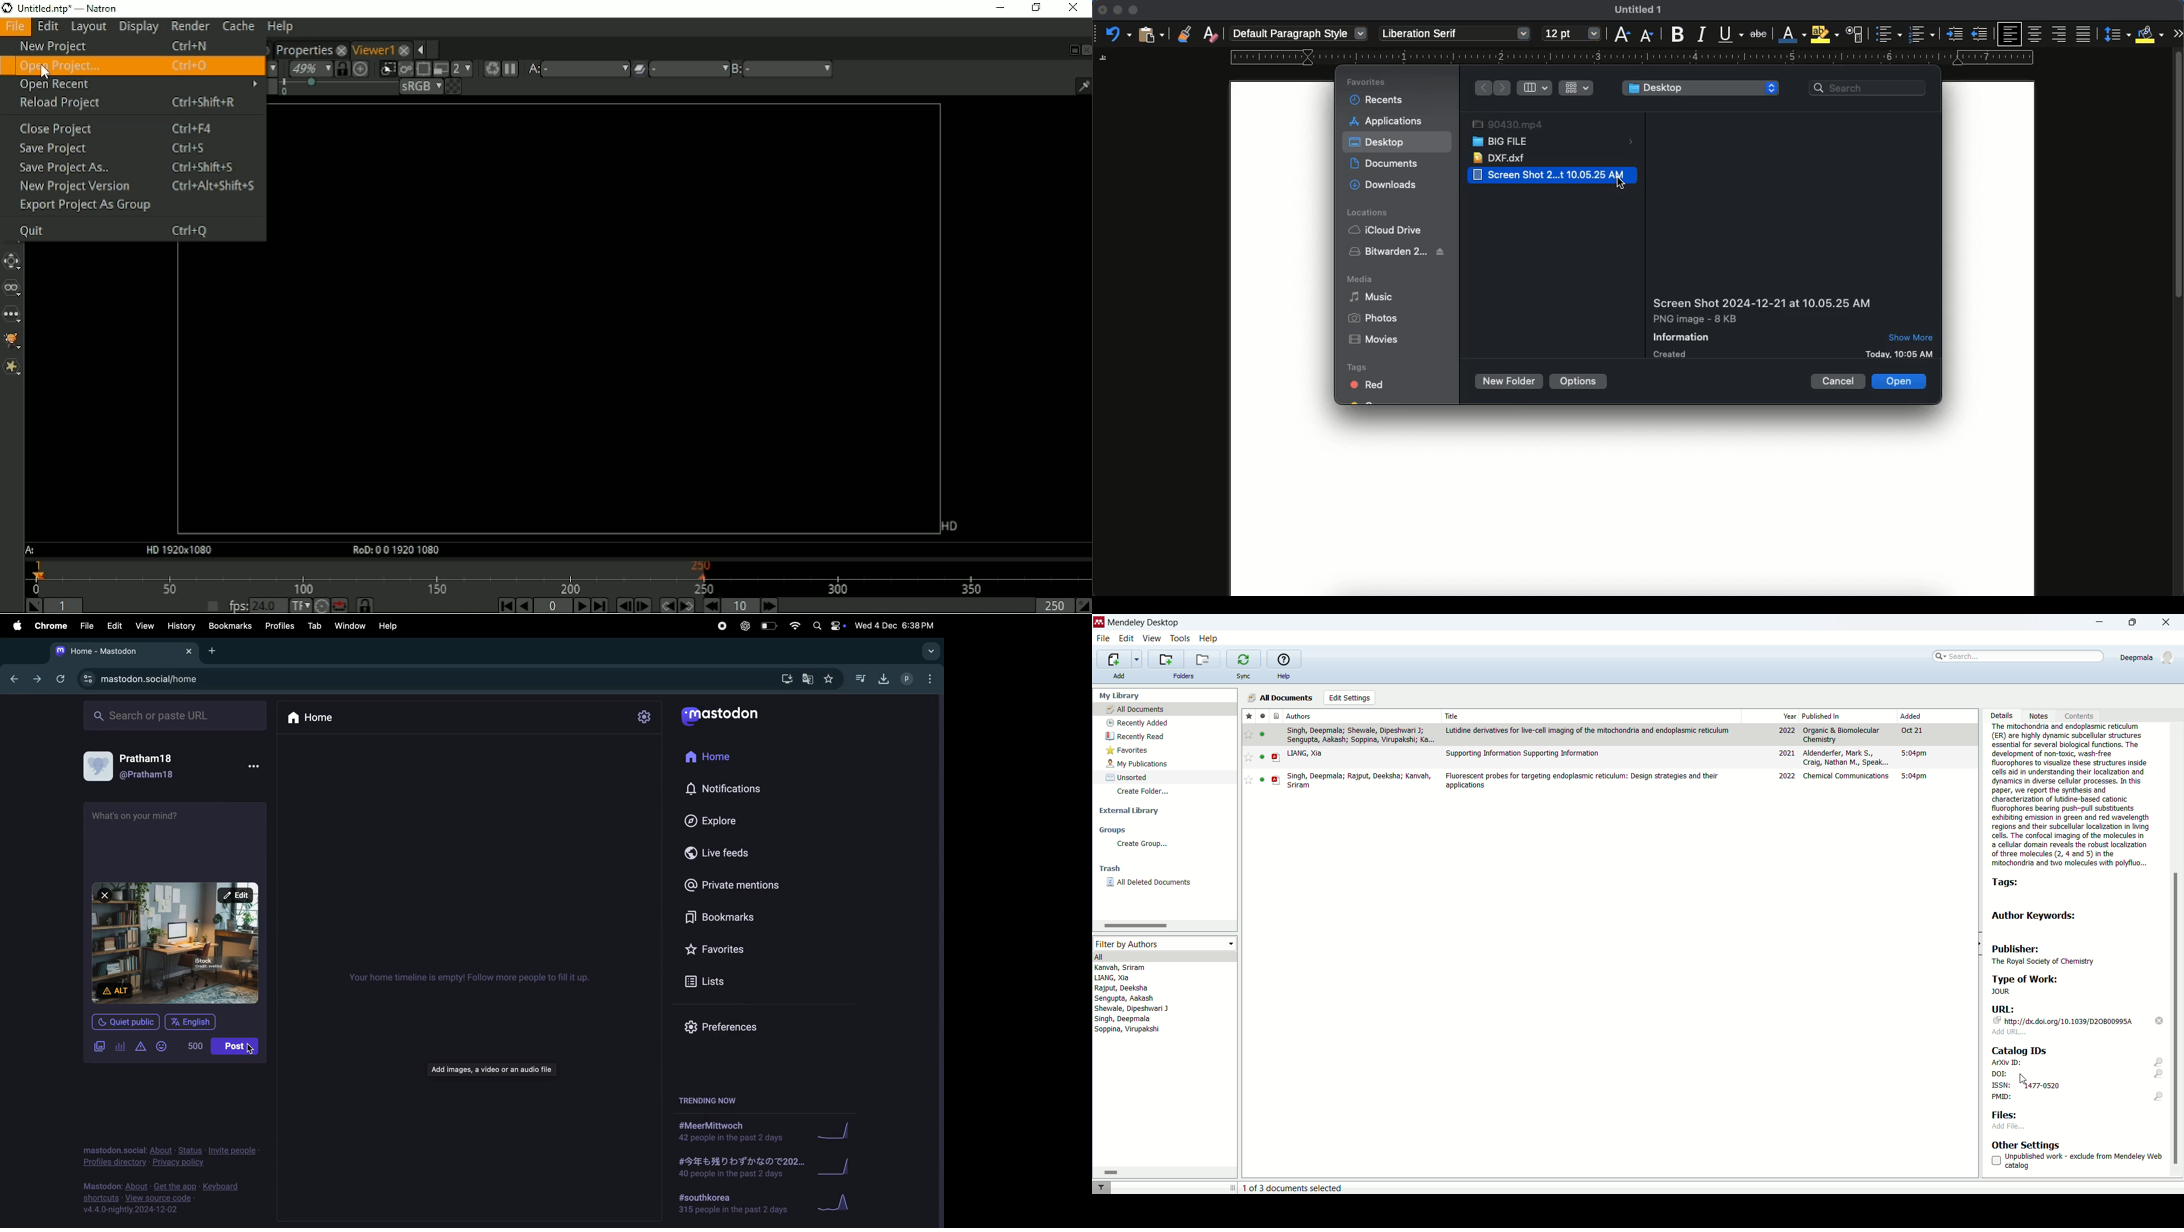 Image resolution: width=2184 pixels, height=1232 pixels. Describe the element at coordinates (727, 715) in the screenshot. I see `mastodon ` at that location.